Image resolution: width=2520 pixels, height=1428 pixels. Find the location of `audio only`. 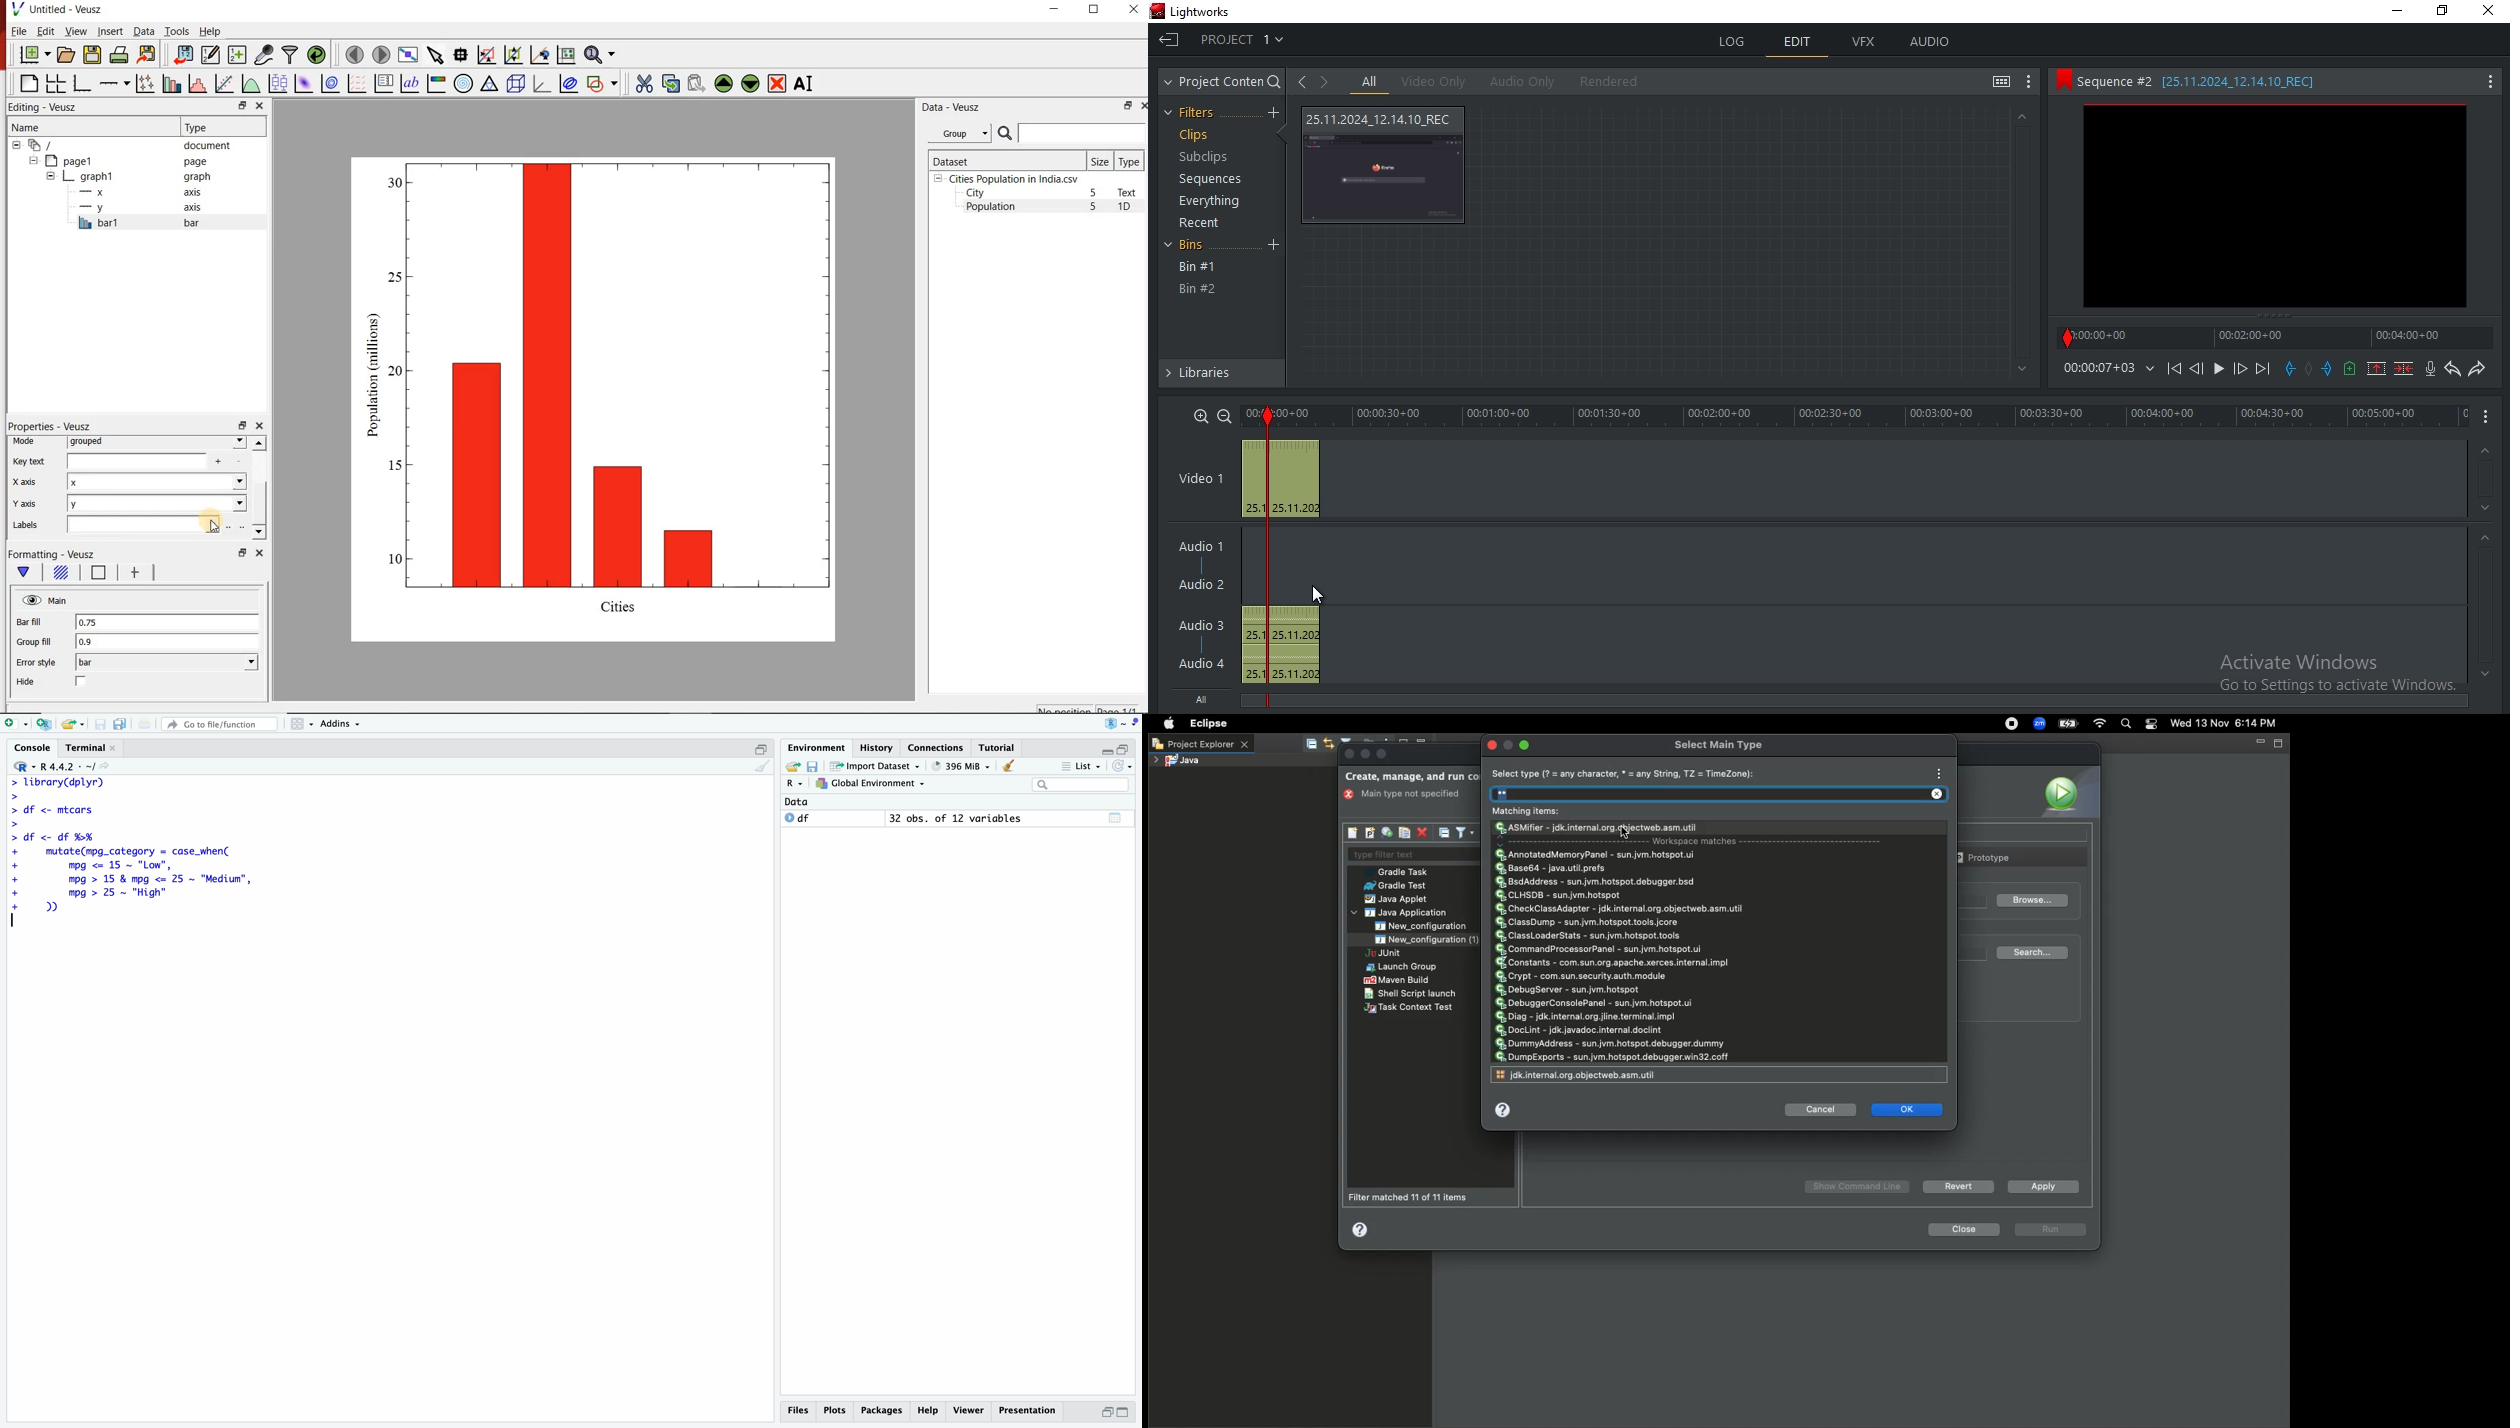

audio only is located at coordinates (1519, 82).